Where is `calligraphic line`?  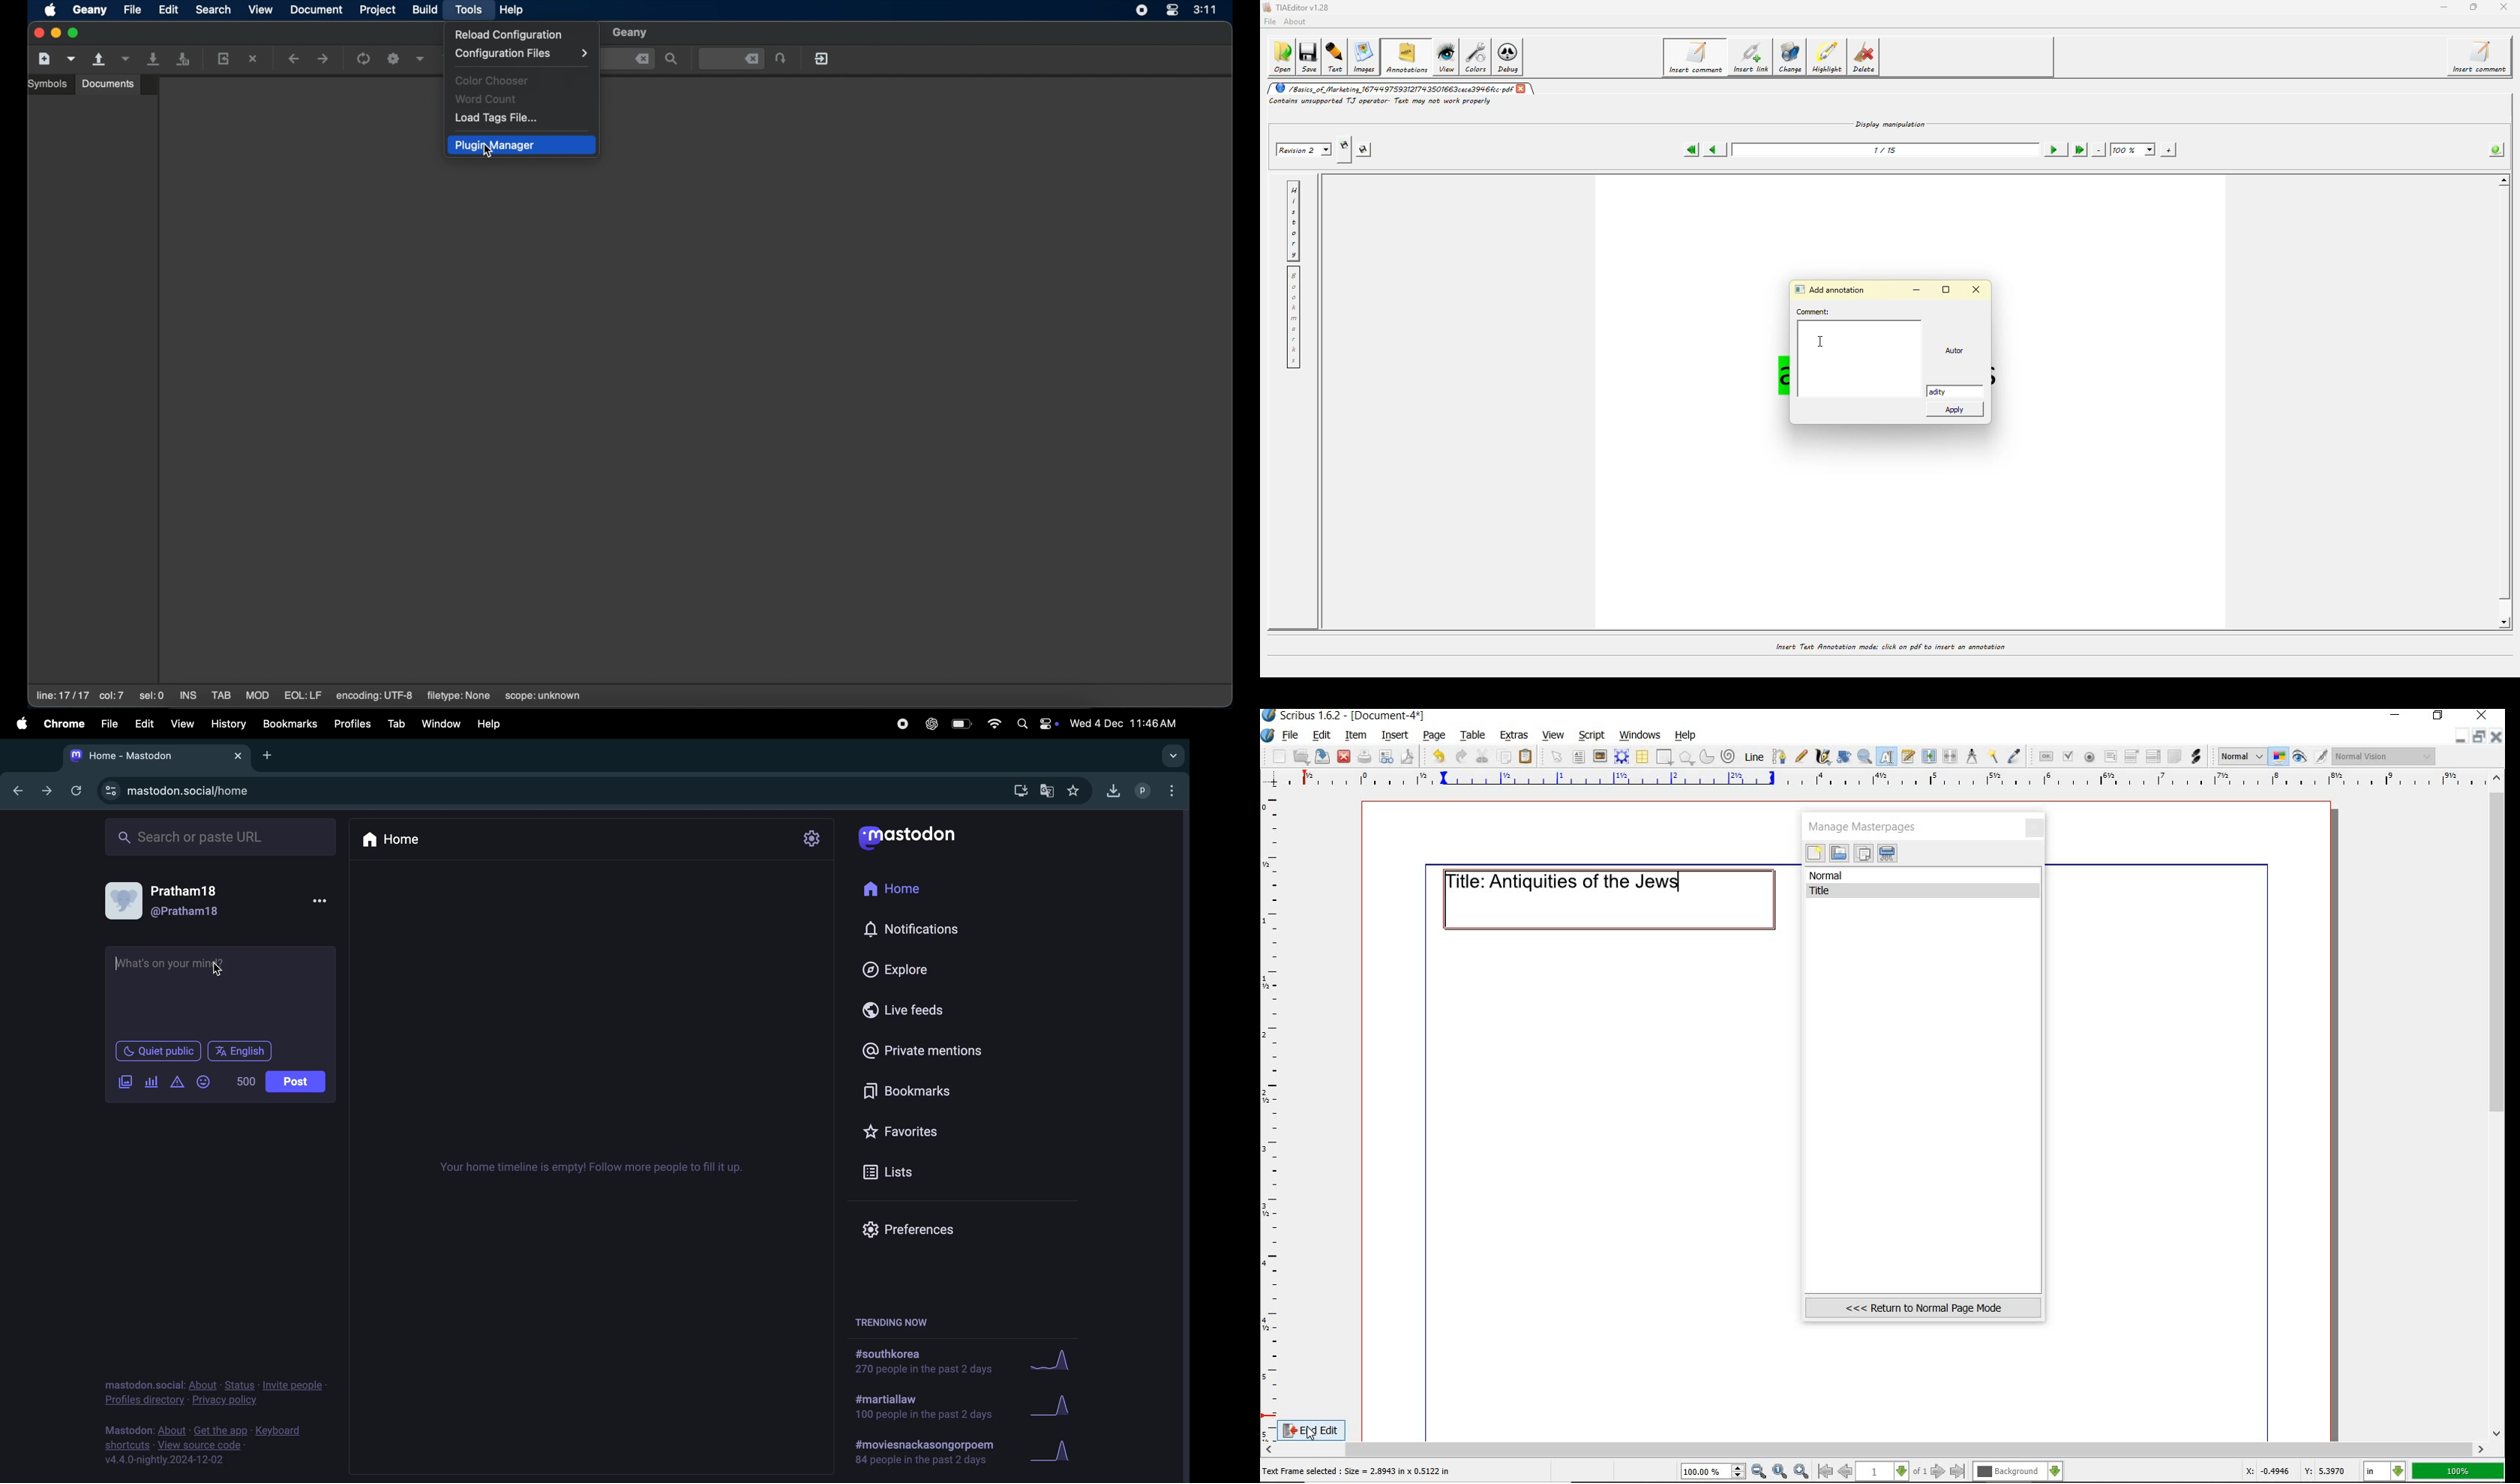 calligraphic line is located at coordinates (1823, 757).